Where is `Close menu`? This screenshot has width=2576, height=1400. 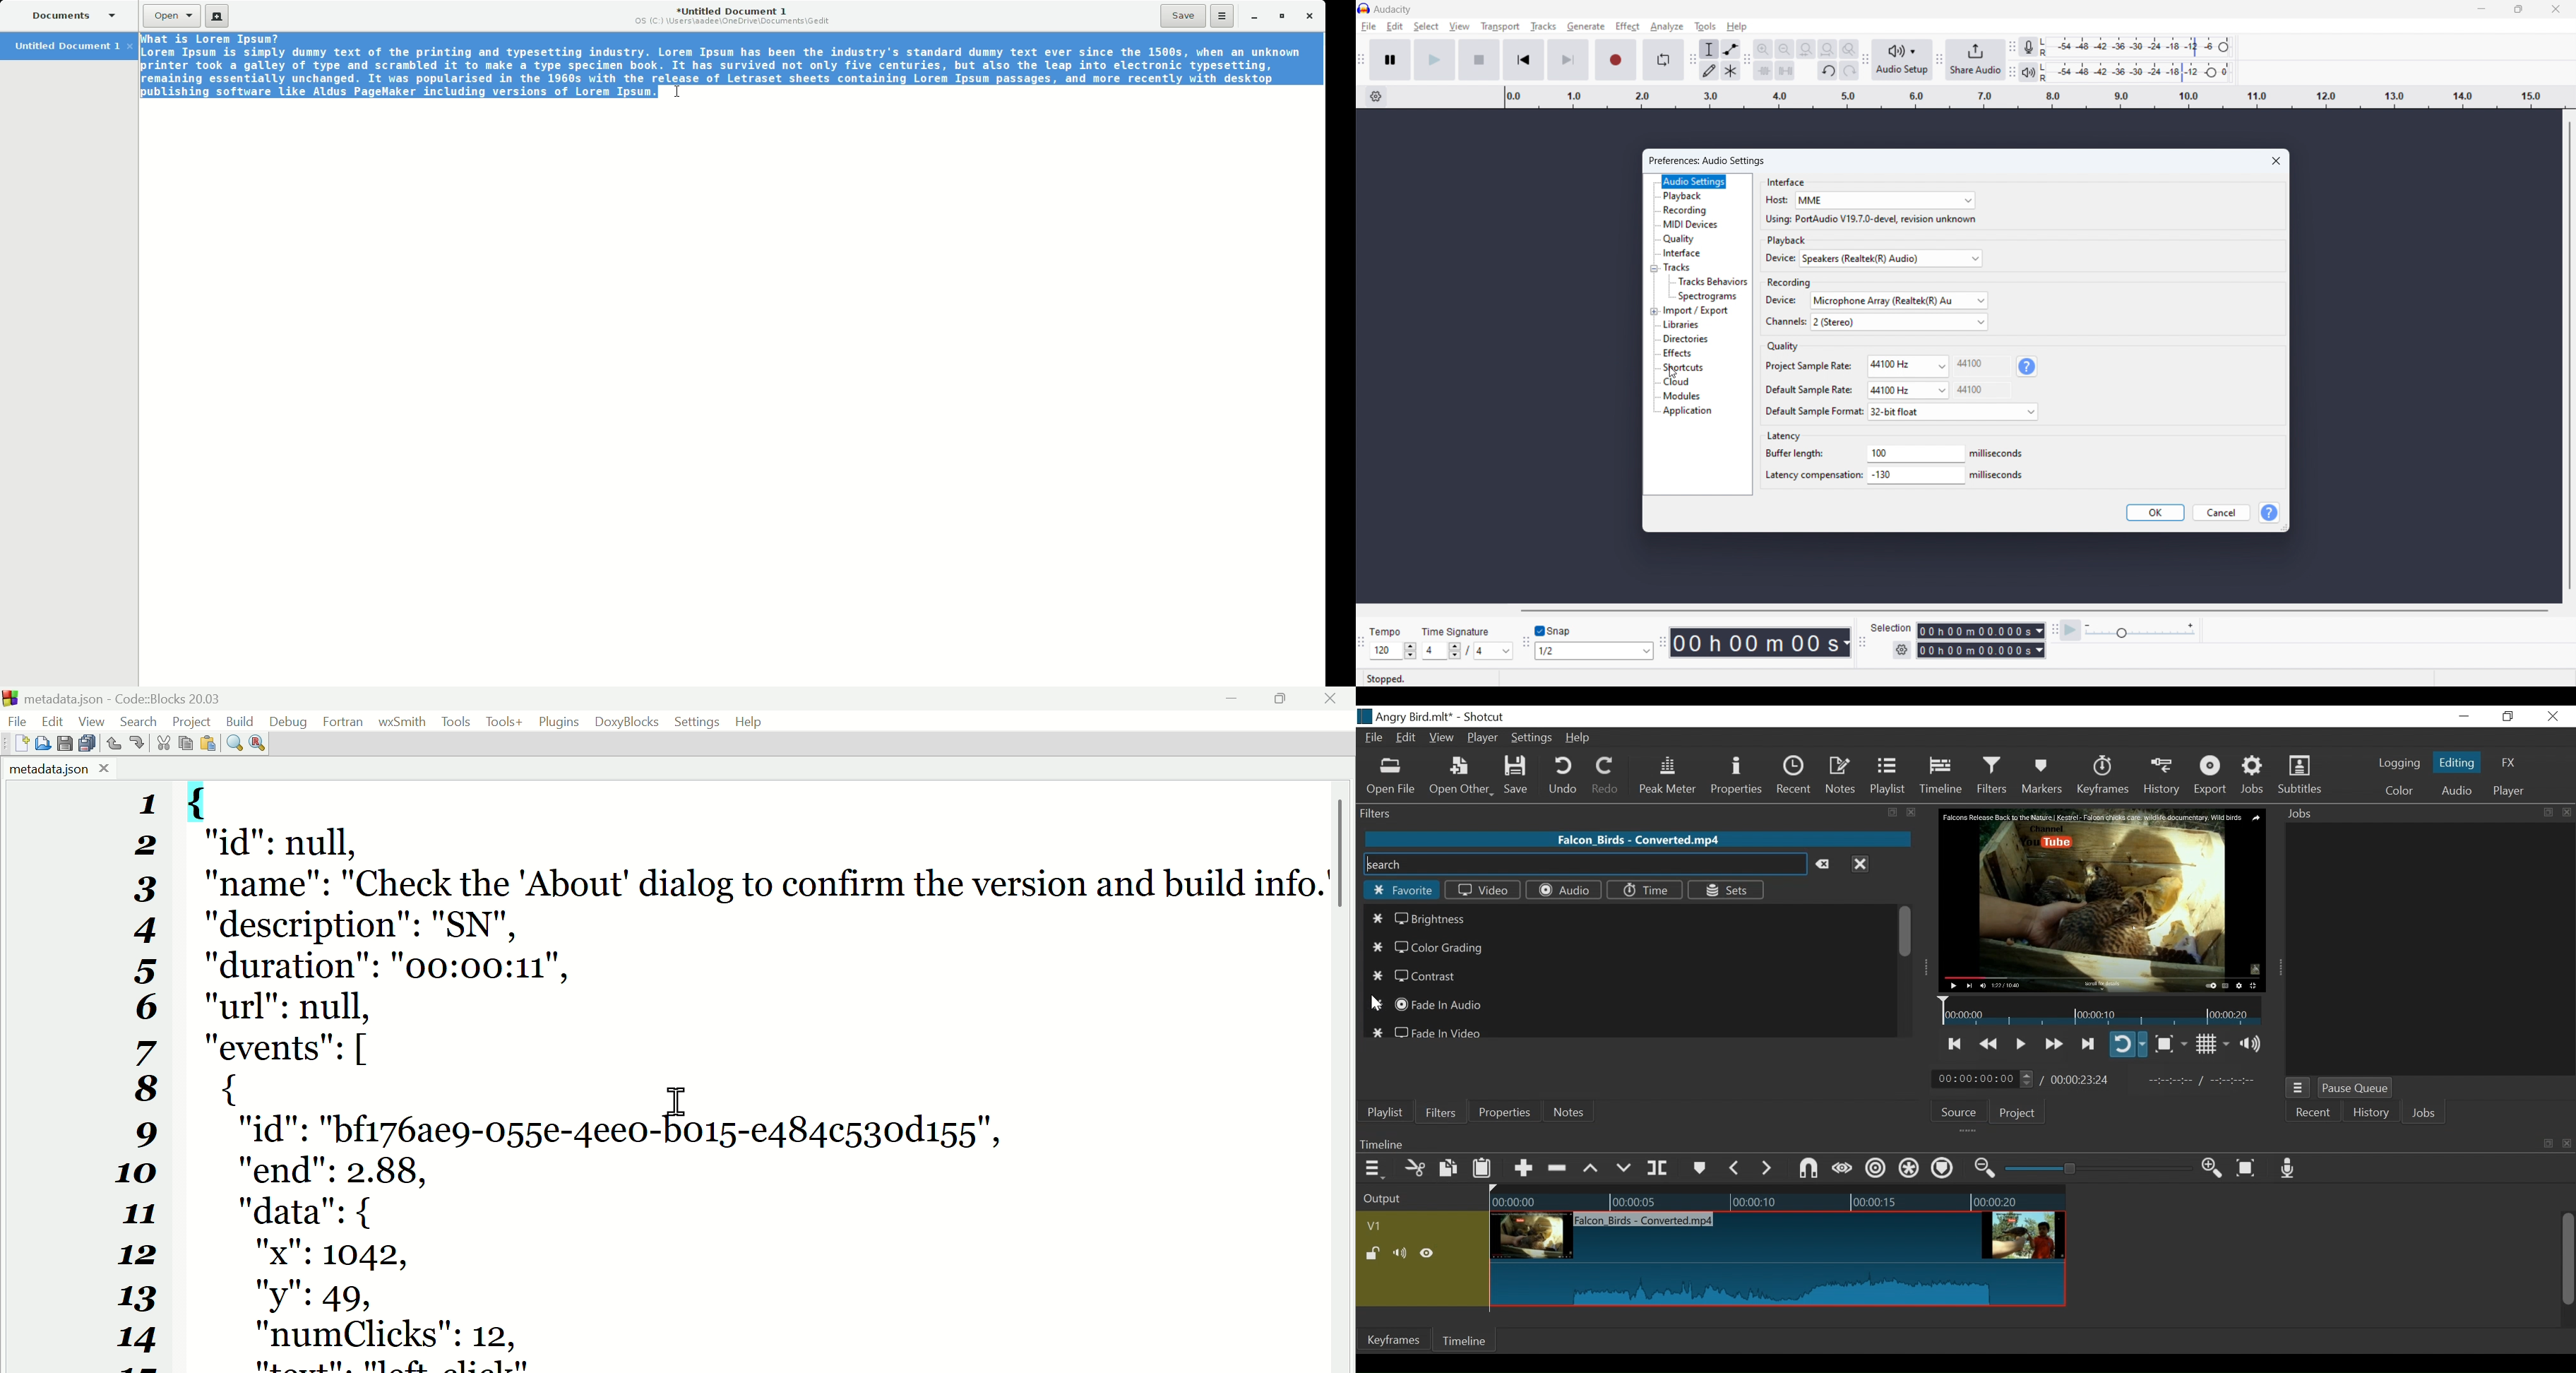 Close menu is located at coordinates (1860, 863).